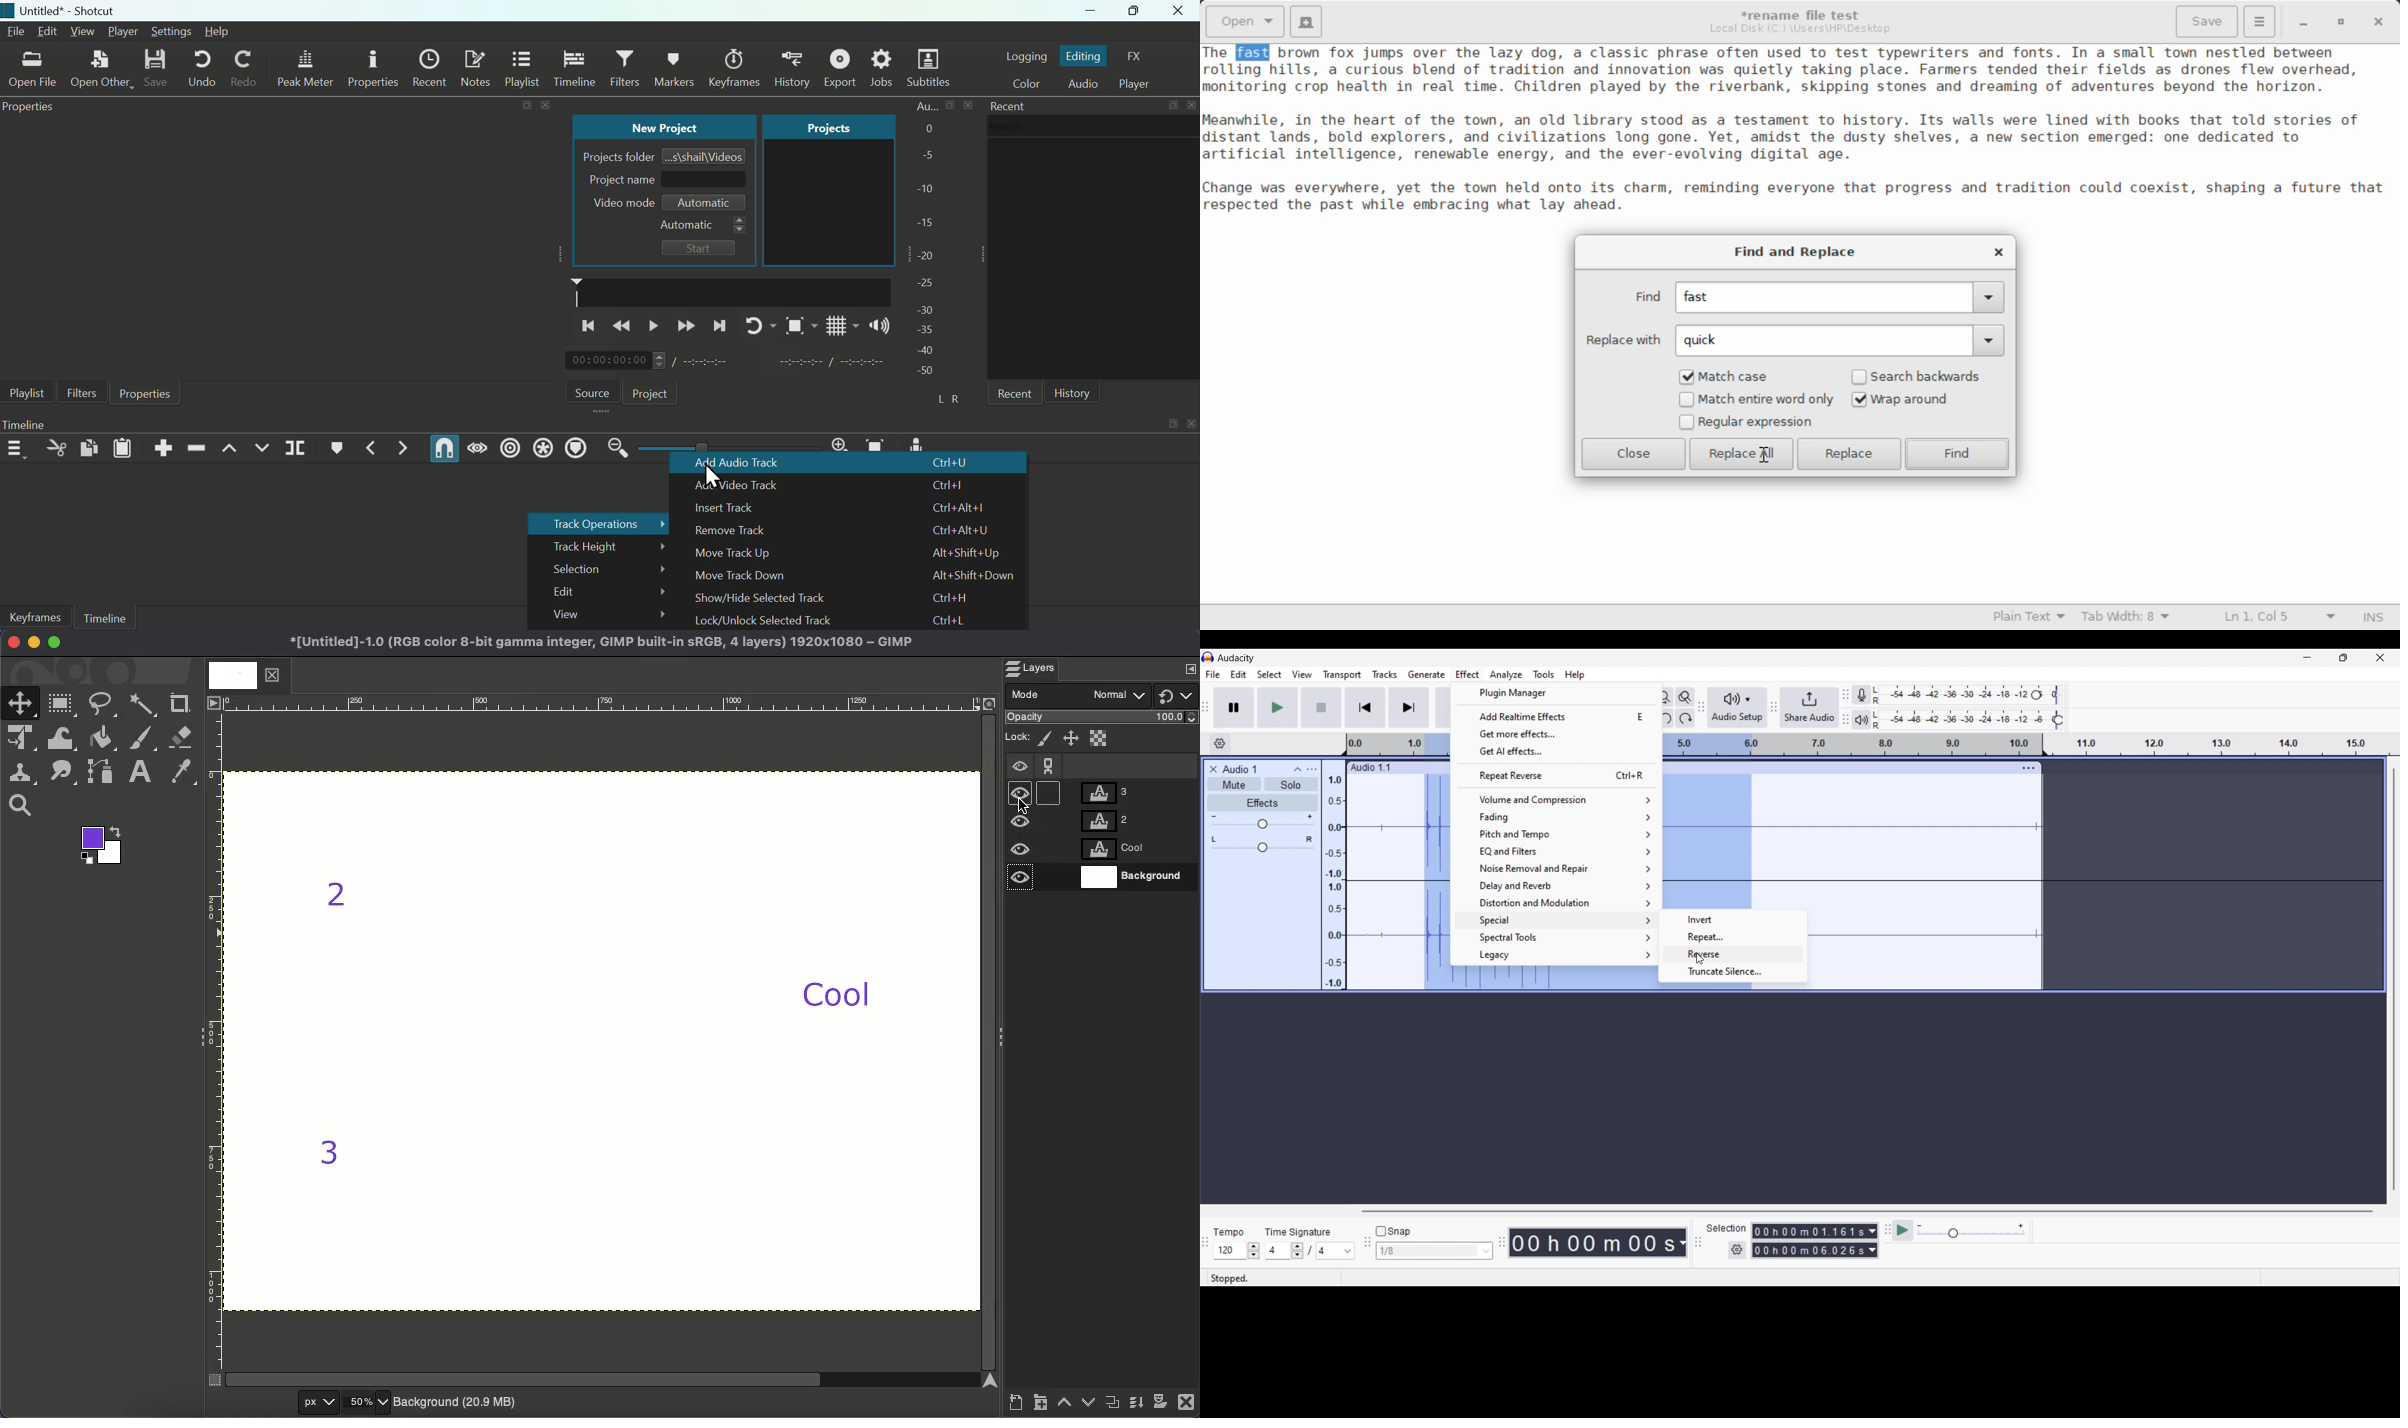 This screenshot has width=2408, height=1428. What do you see at coordinates (1262, 848) in the screenshot?
I see `Pan` at bounding box center [1262, 848].